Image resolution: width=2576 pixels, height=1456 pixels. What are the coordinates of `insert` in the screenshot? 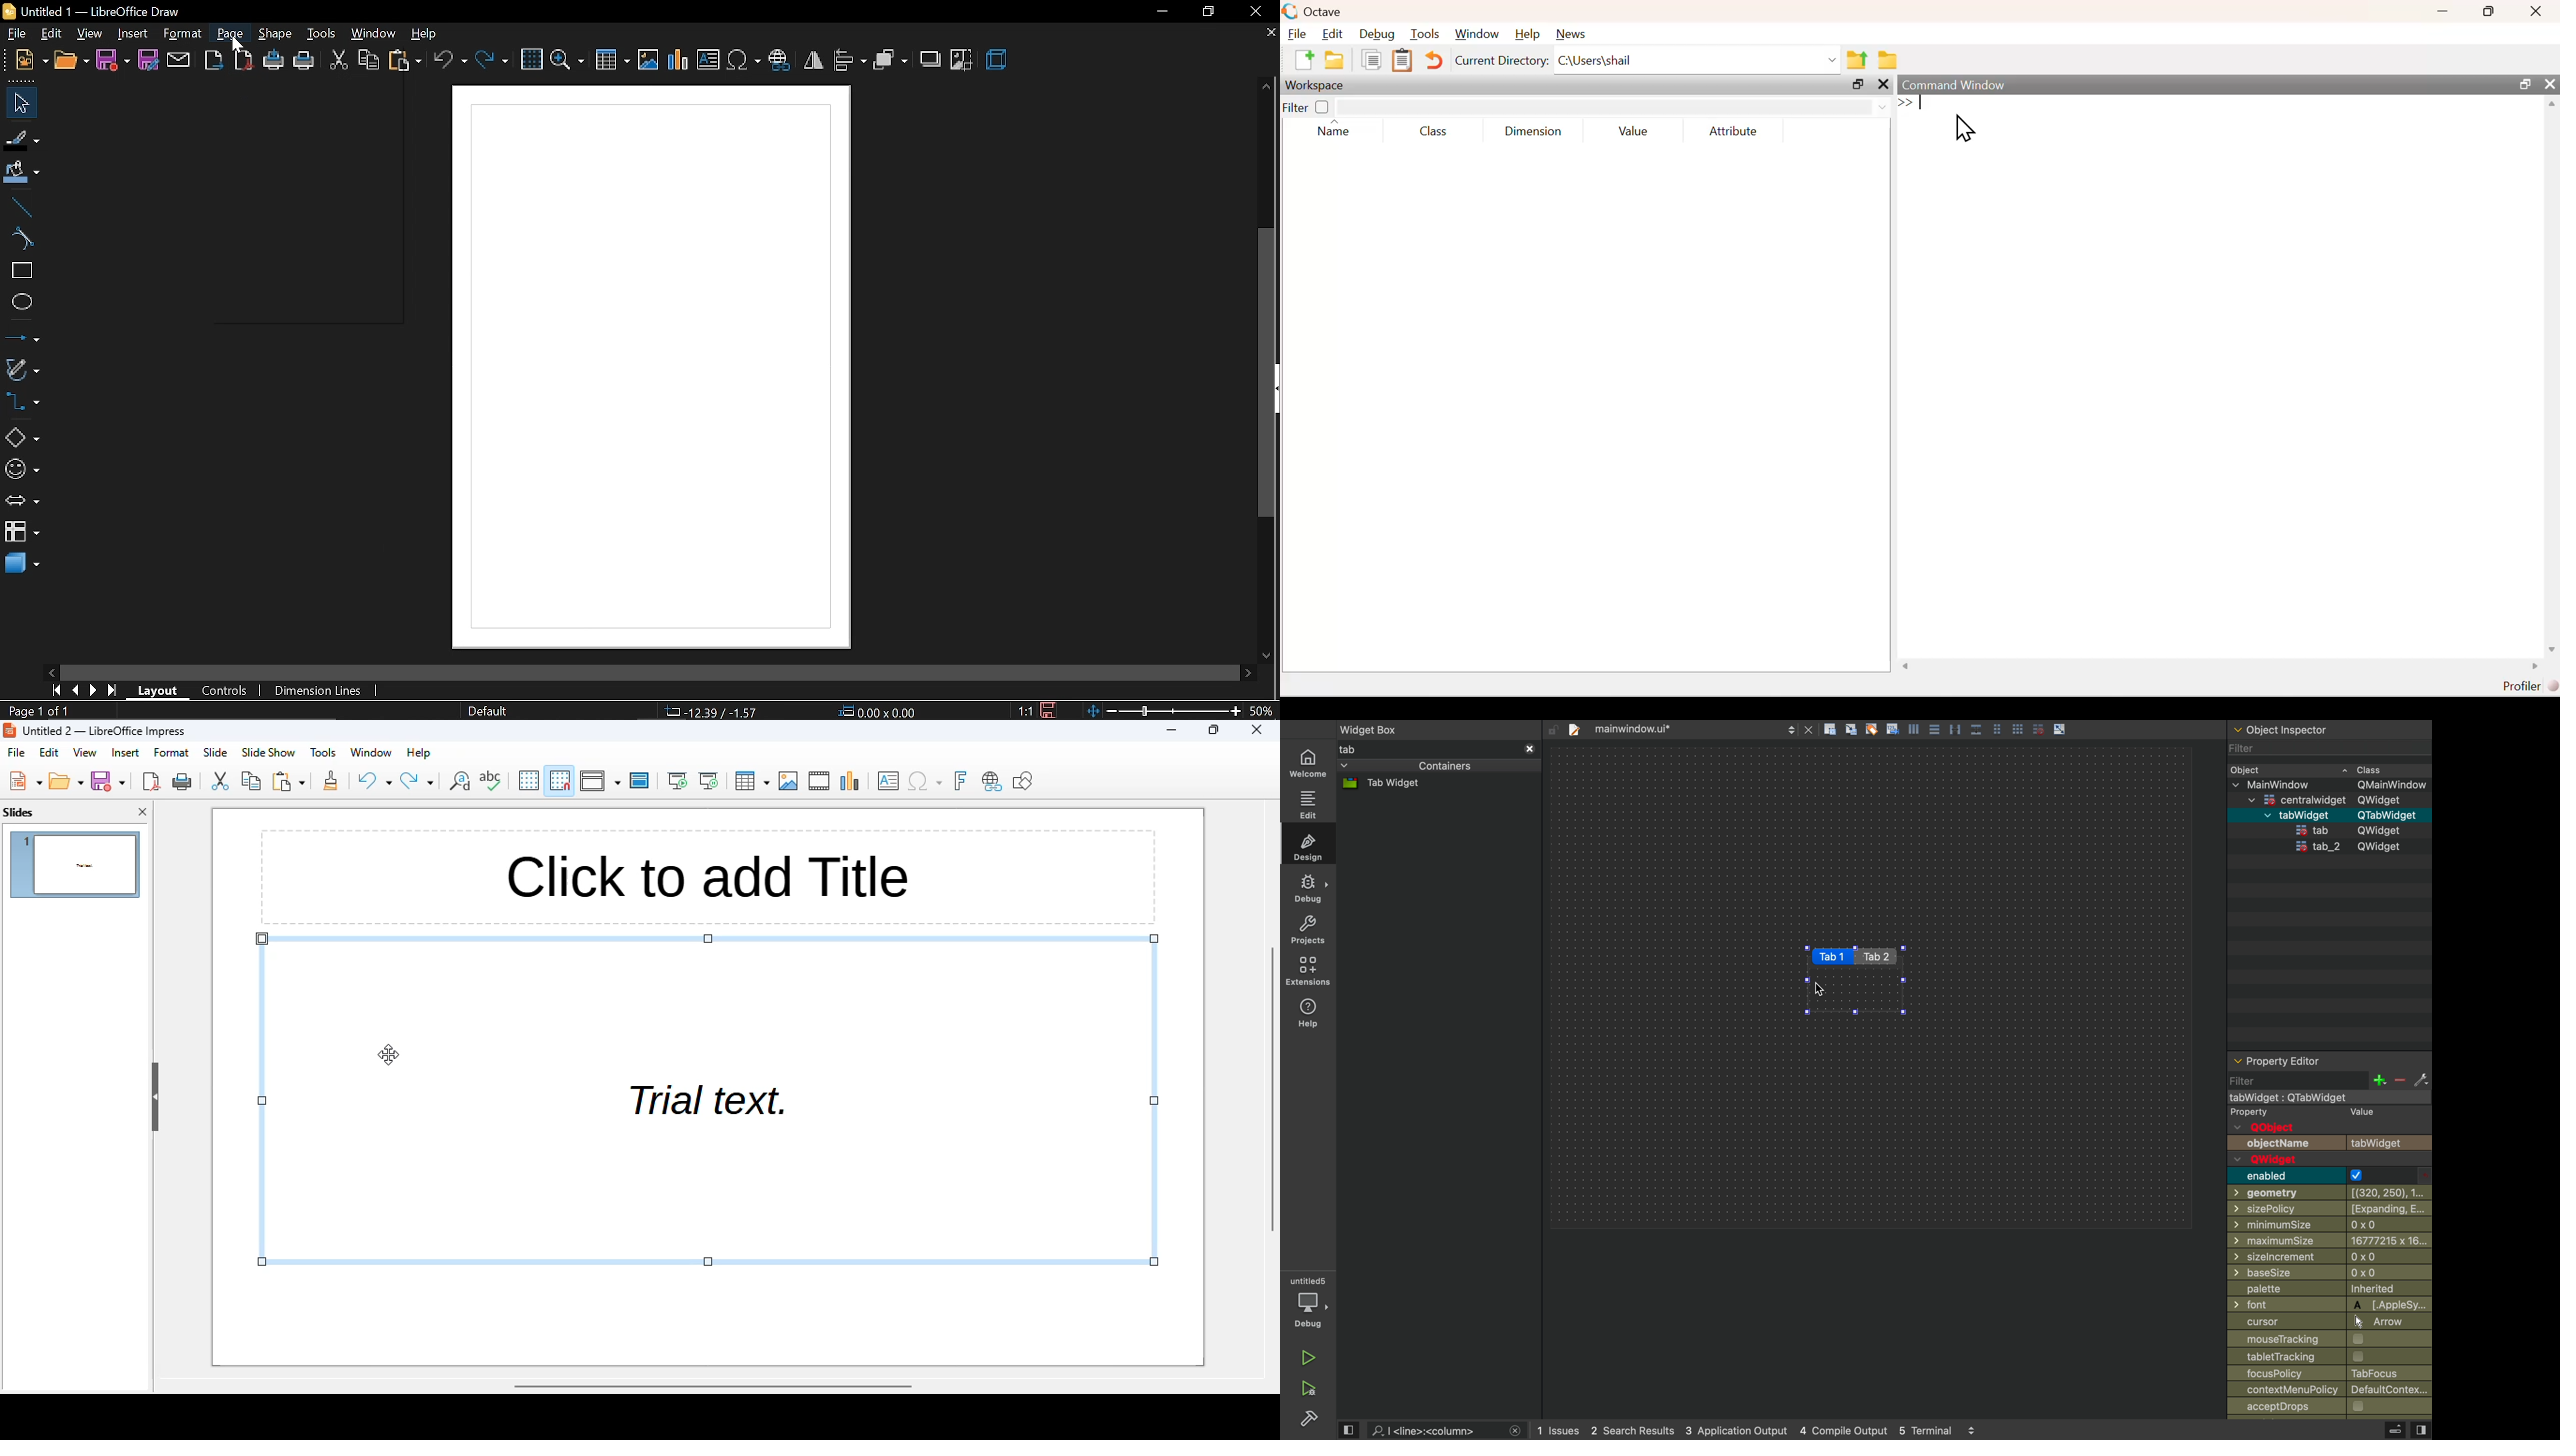 It's located at (130, 33).